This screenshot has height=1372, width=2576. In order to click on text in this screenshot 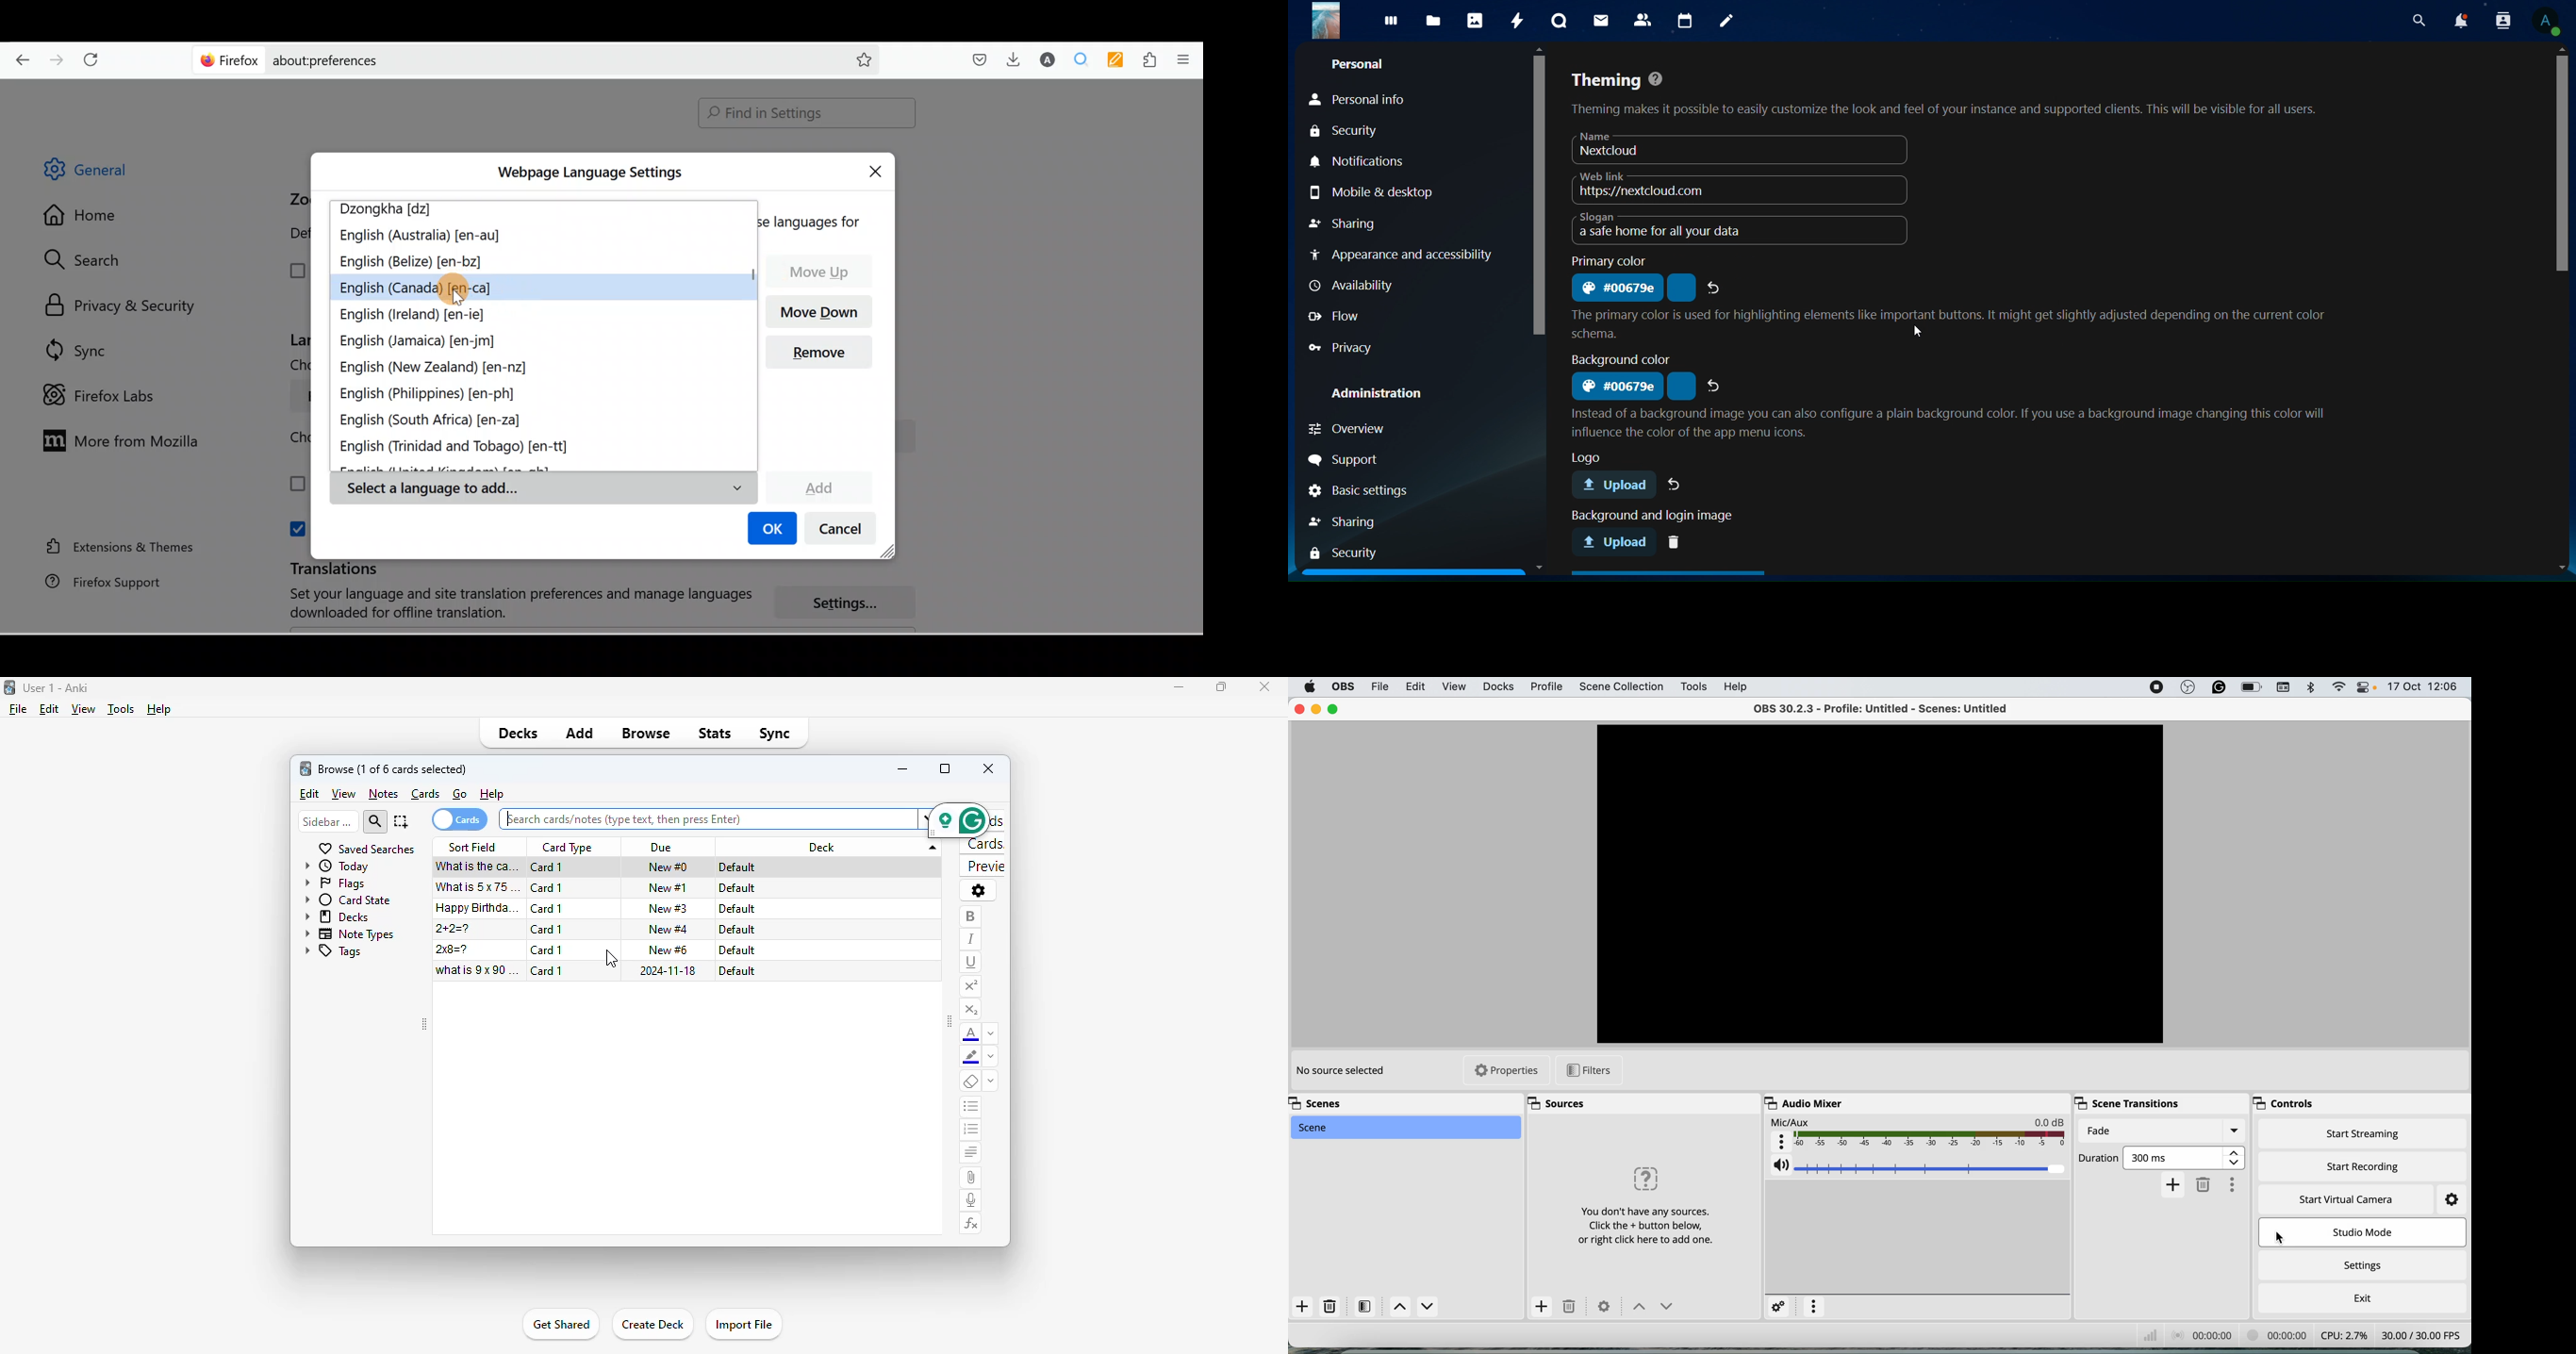, I will do `click(1652, 515)`.